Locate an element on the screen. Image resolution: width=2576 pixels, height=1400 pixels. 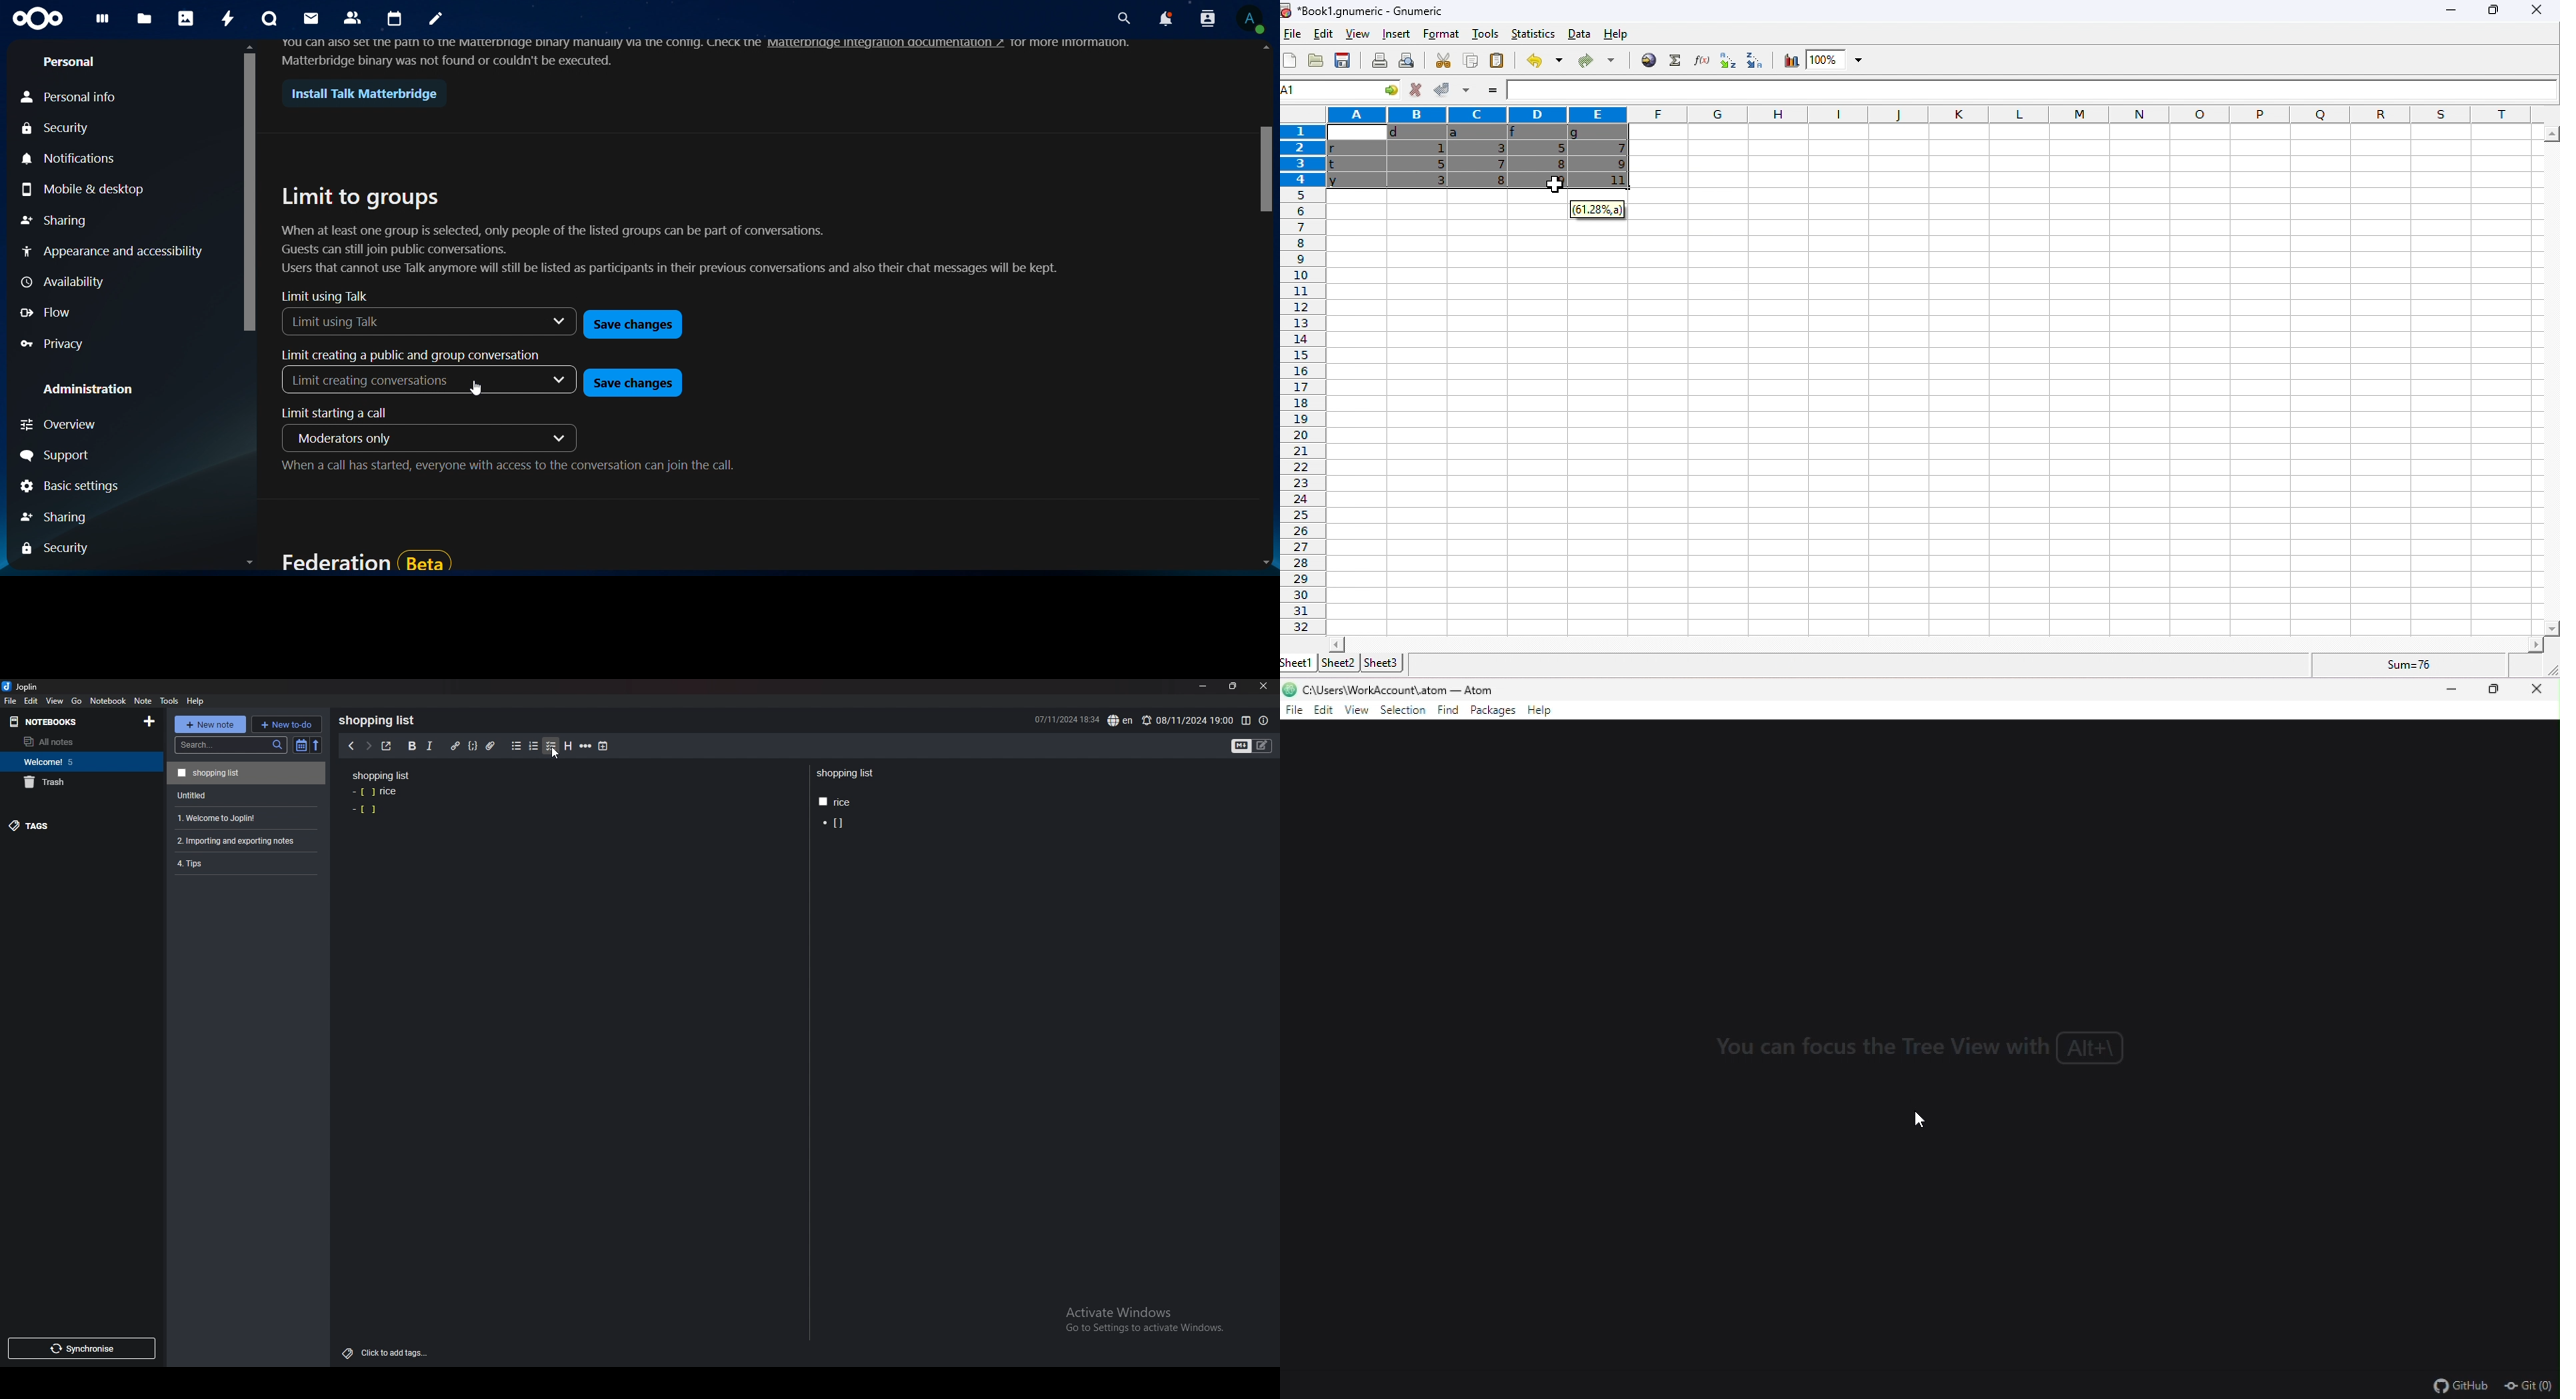
minimize is located at coordinates (2448, 13).